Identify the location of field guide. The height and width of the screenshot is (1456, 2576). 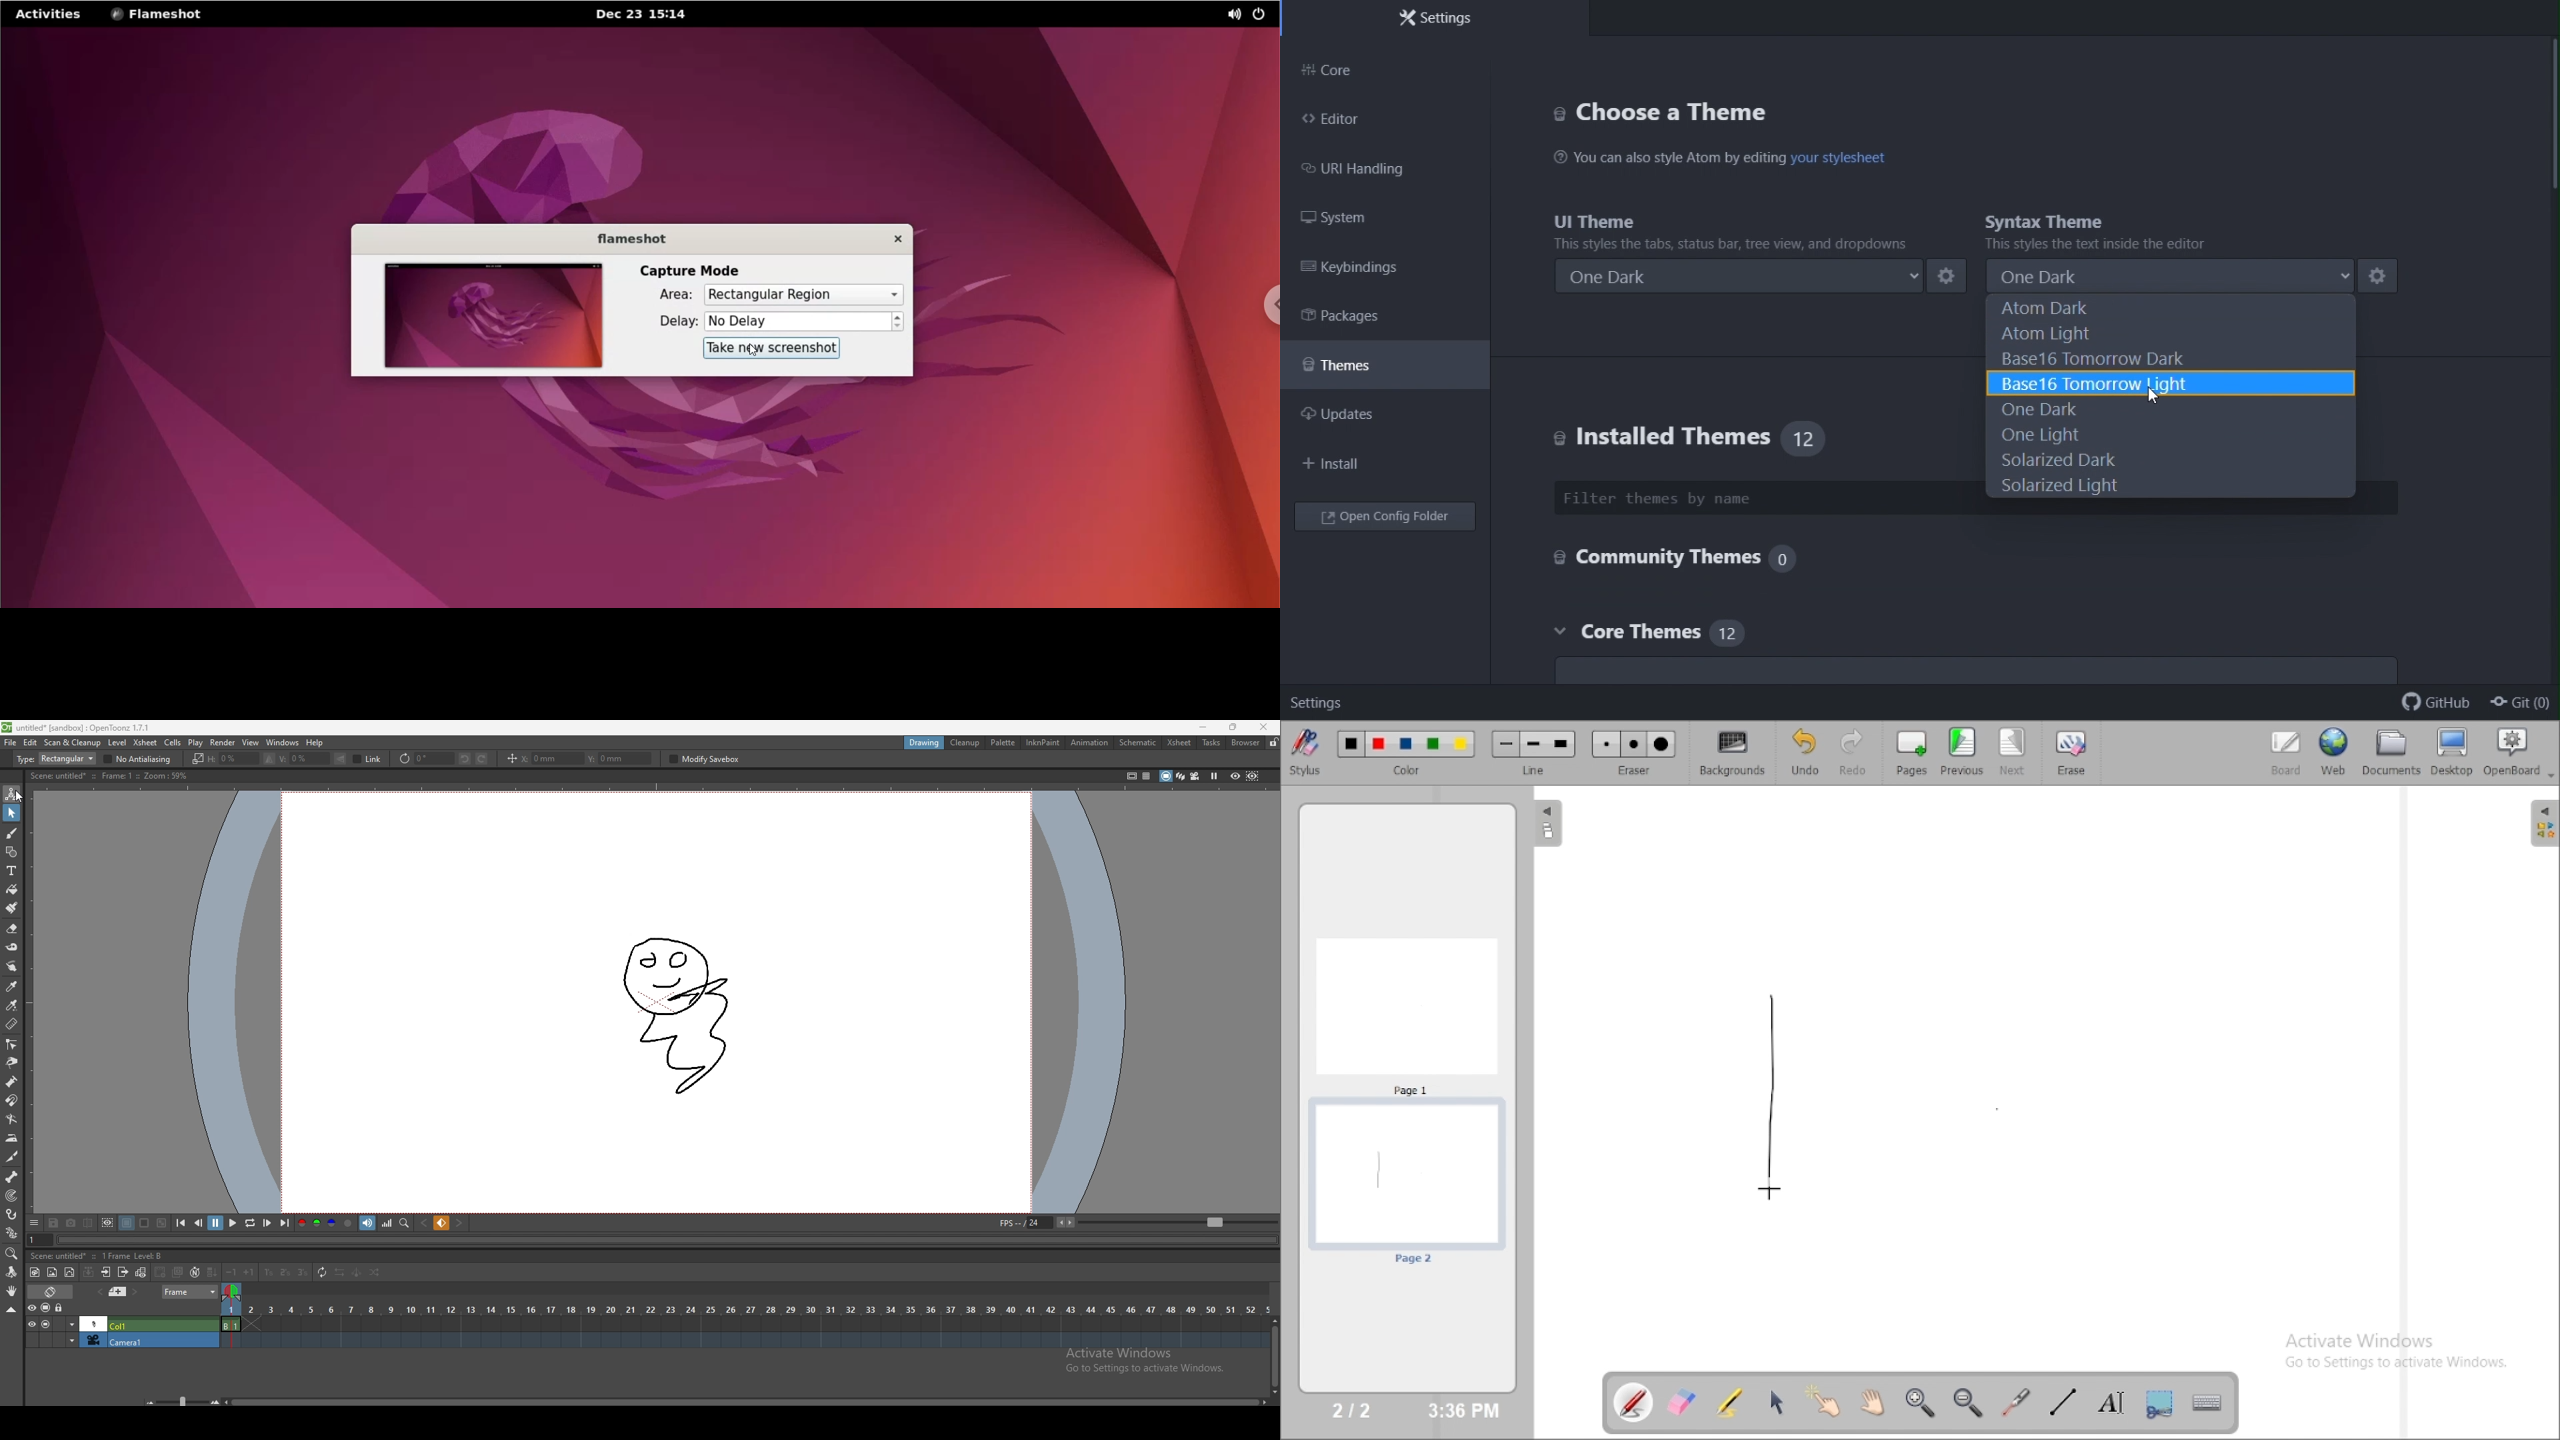
(1146, 776).